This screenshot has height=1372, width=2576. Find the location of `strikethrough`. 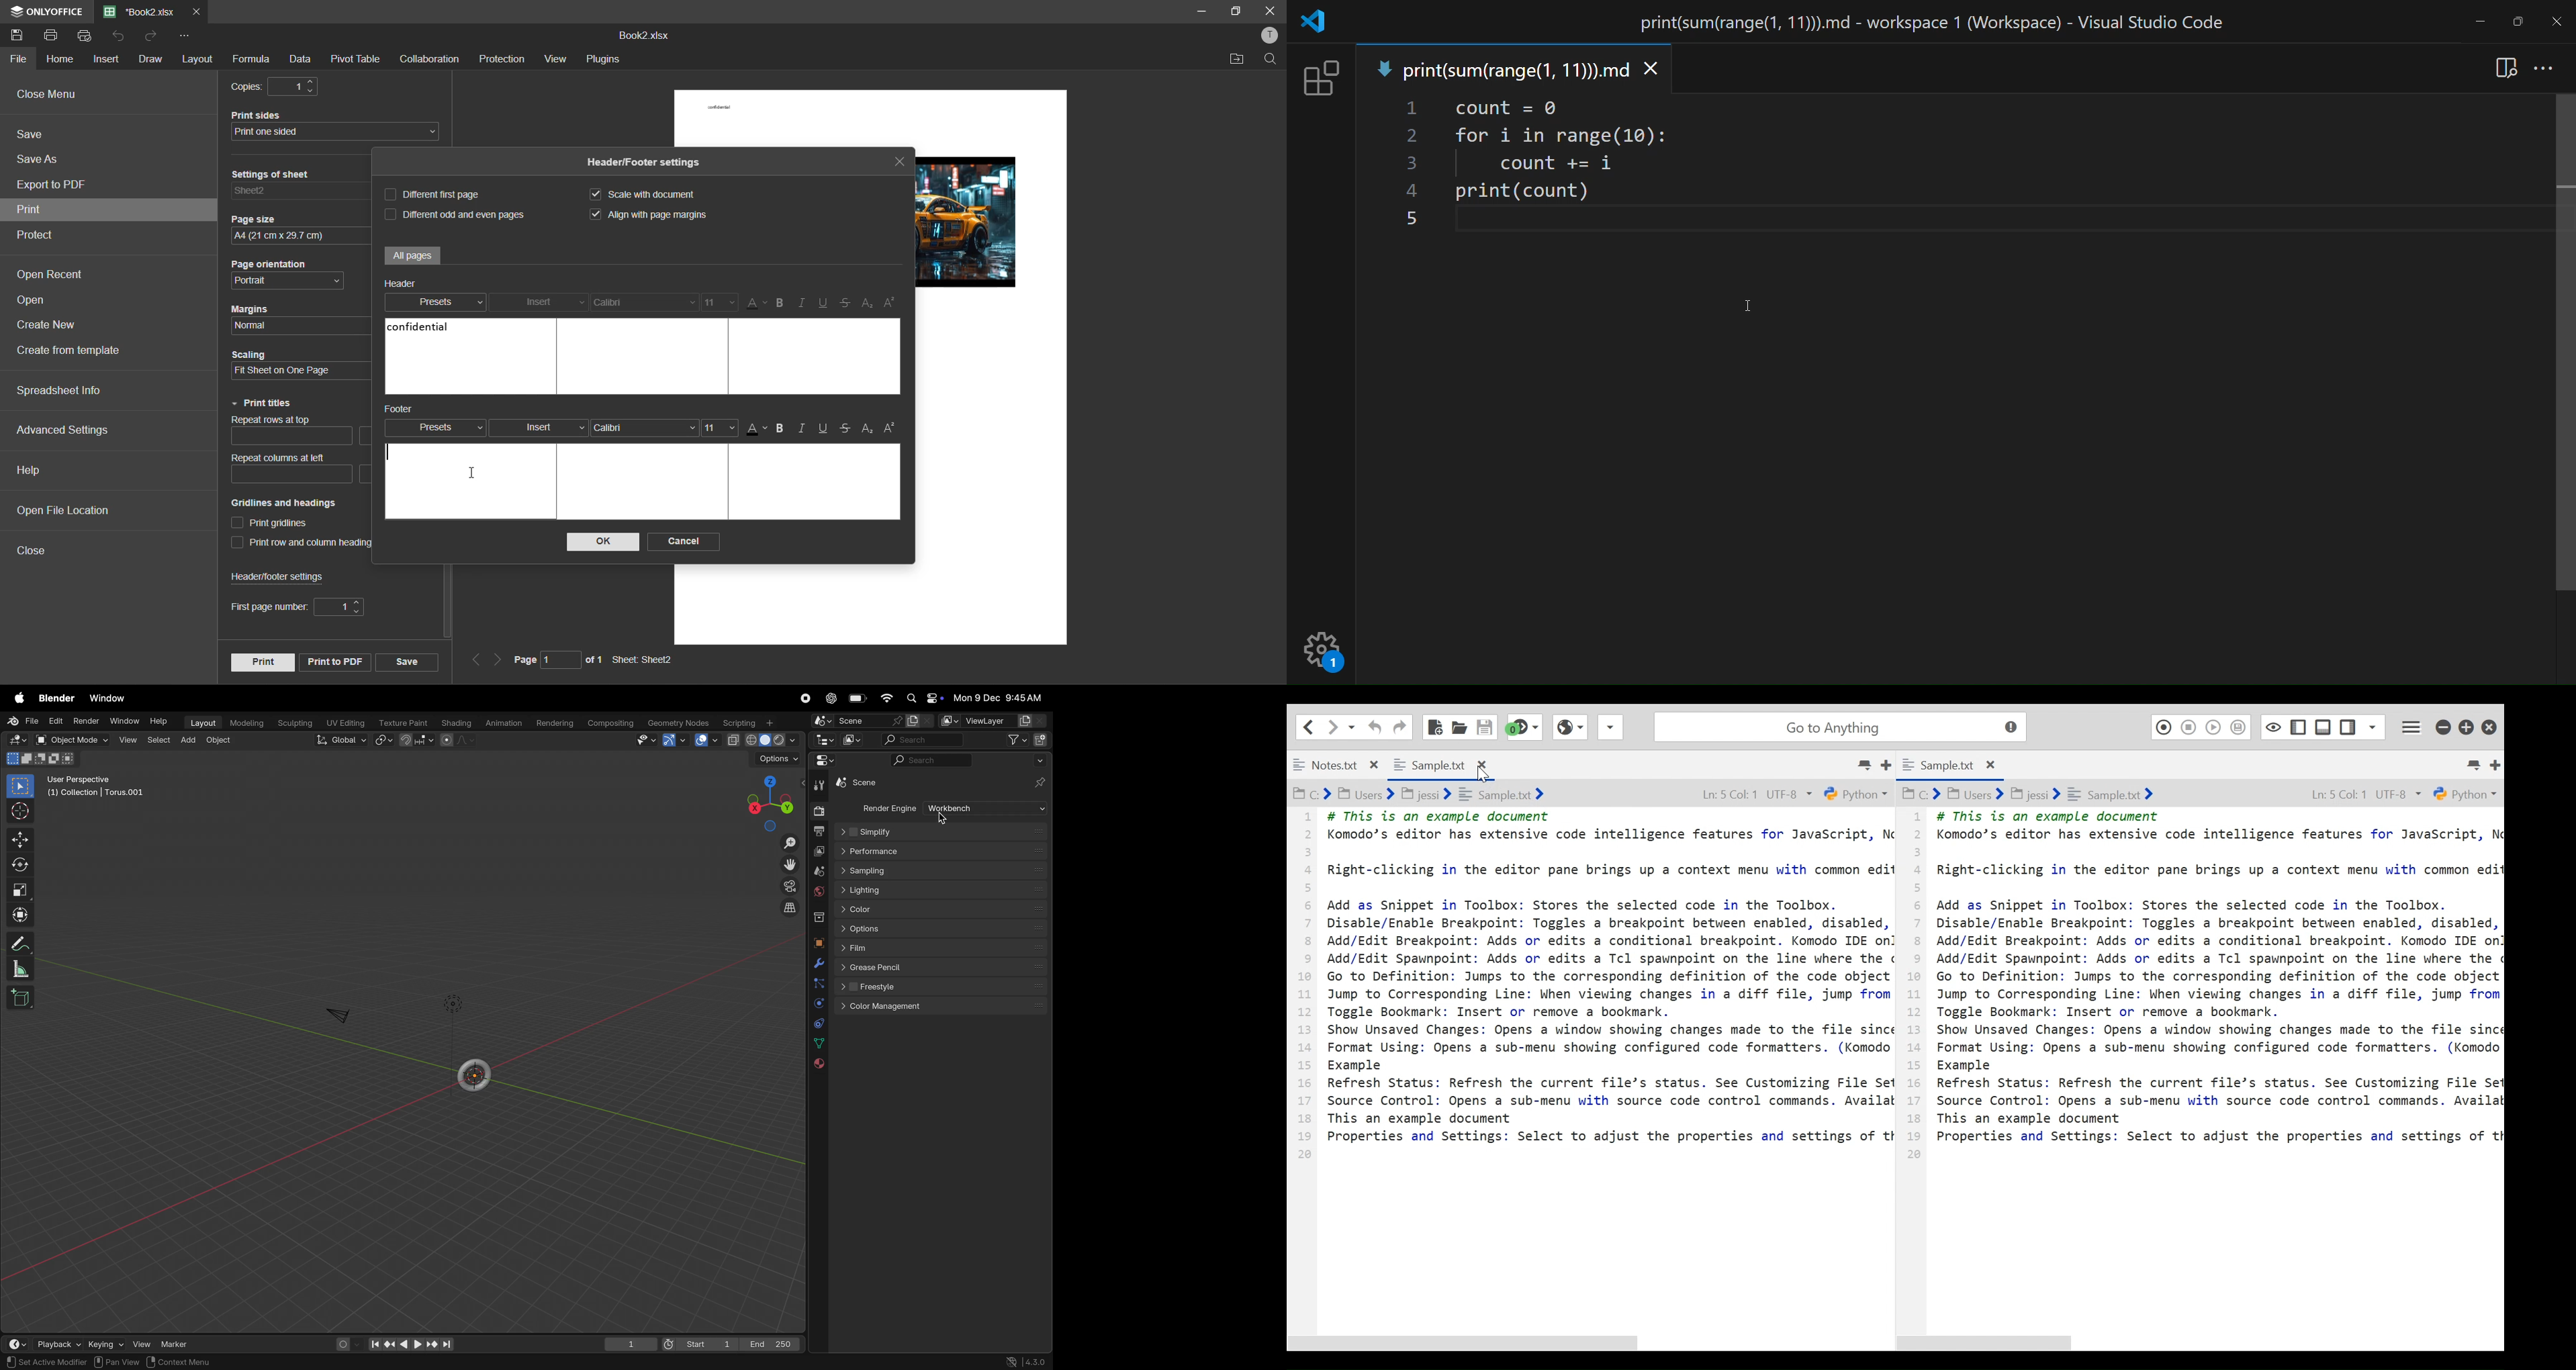

strikethrough is located at coordinates (846, 304).